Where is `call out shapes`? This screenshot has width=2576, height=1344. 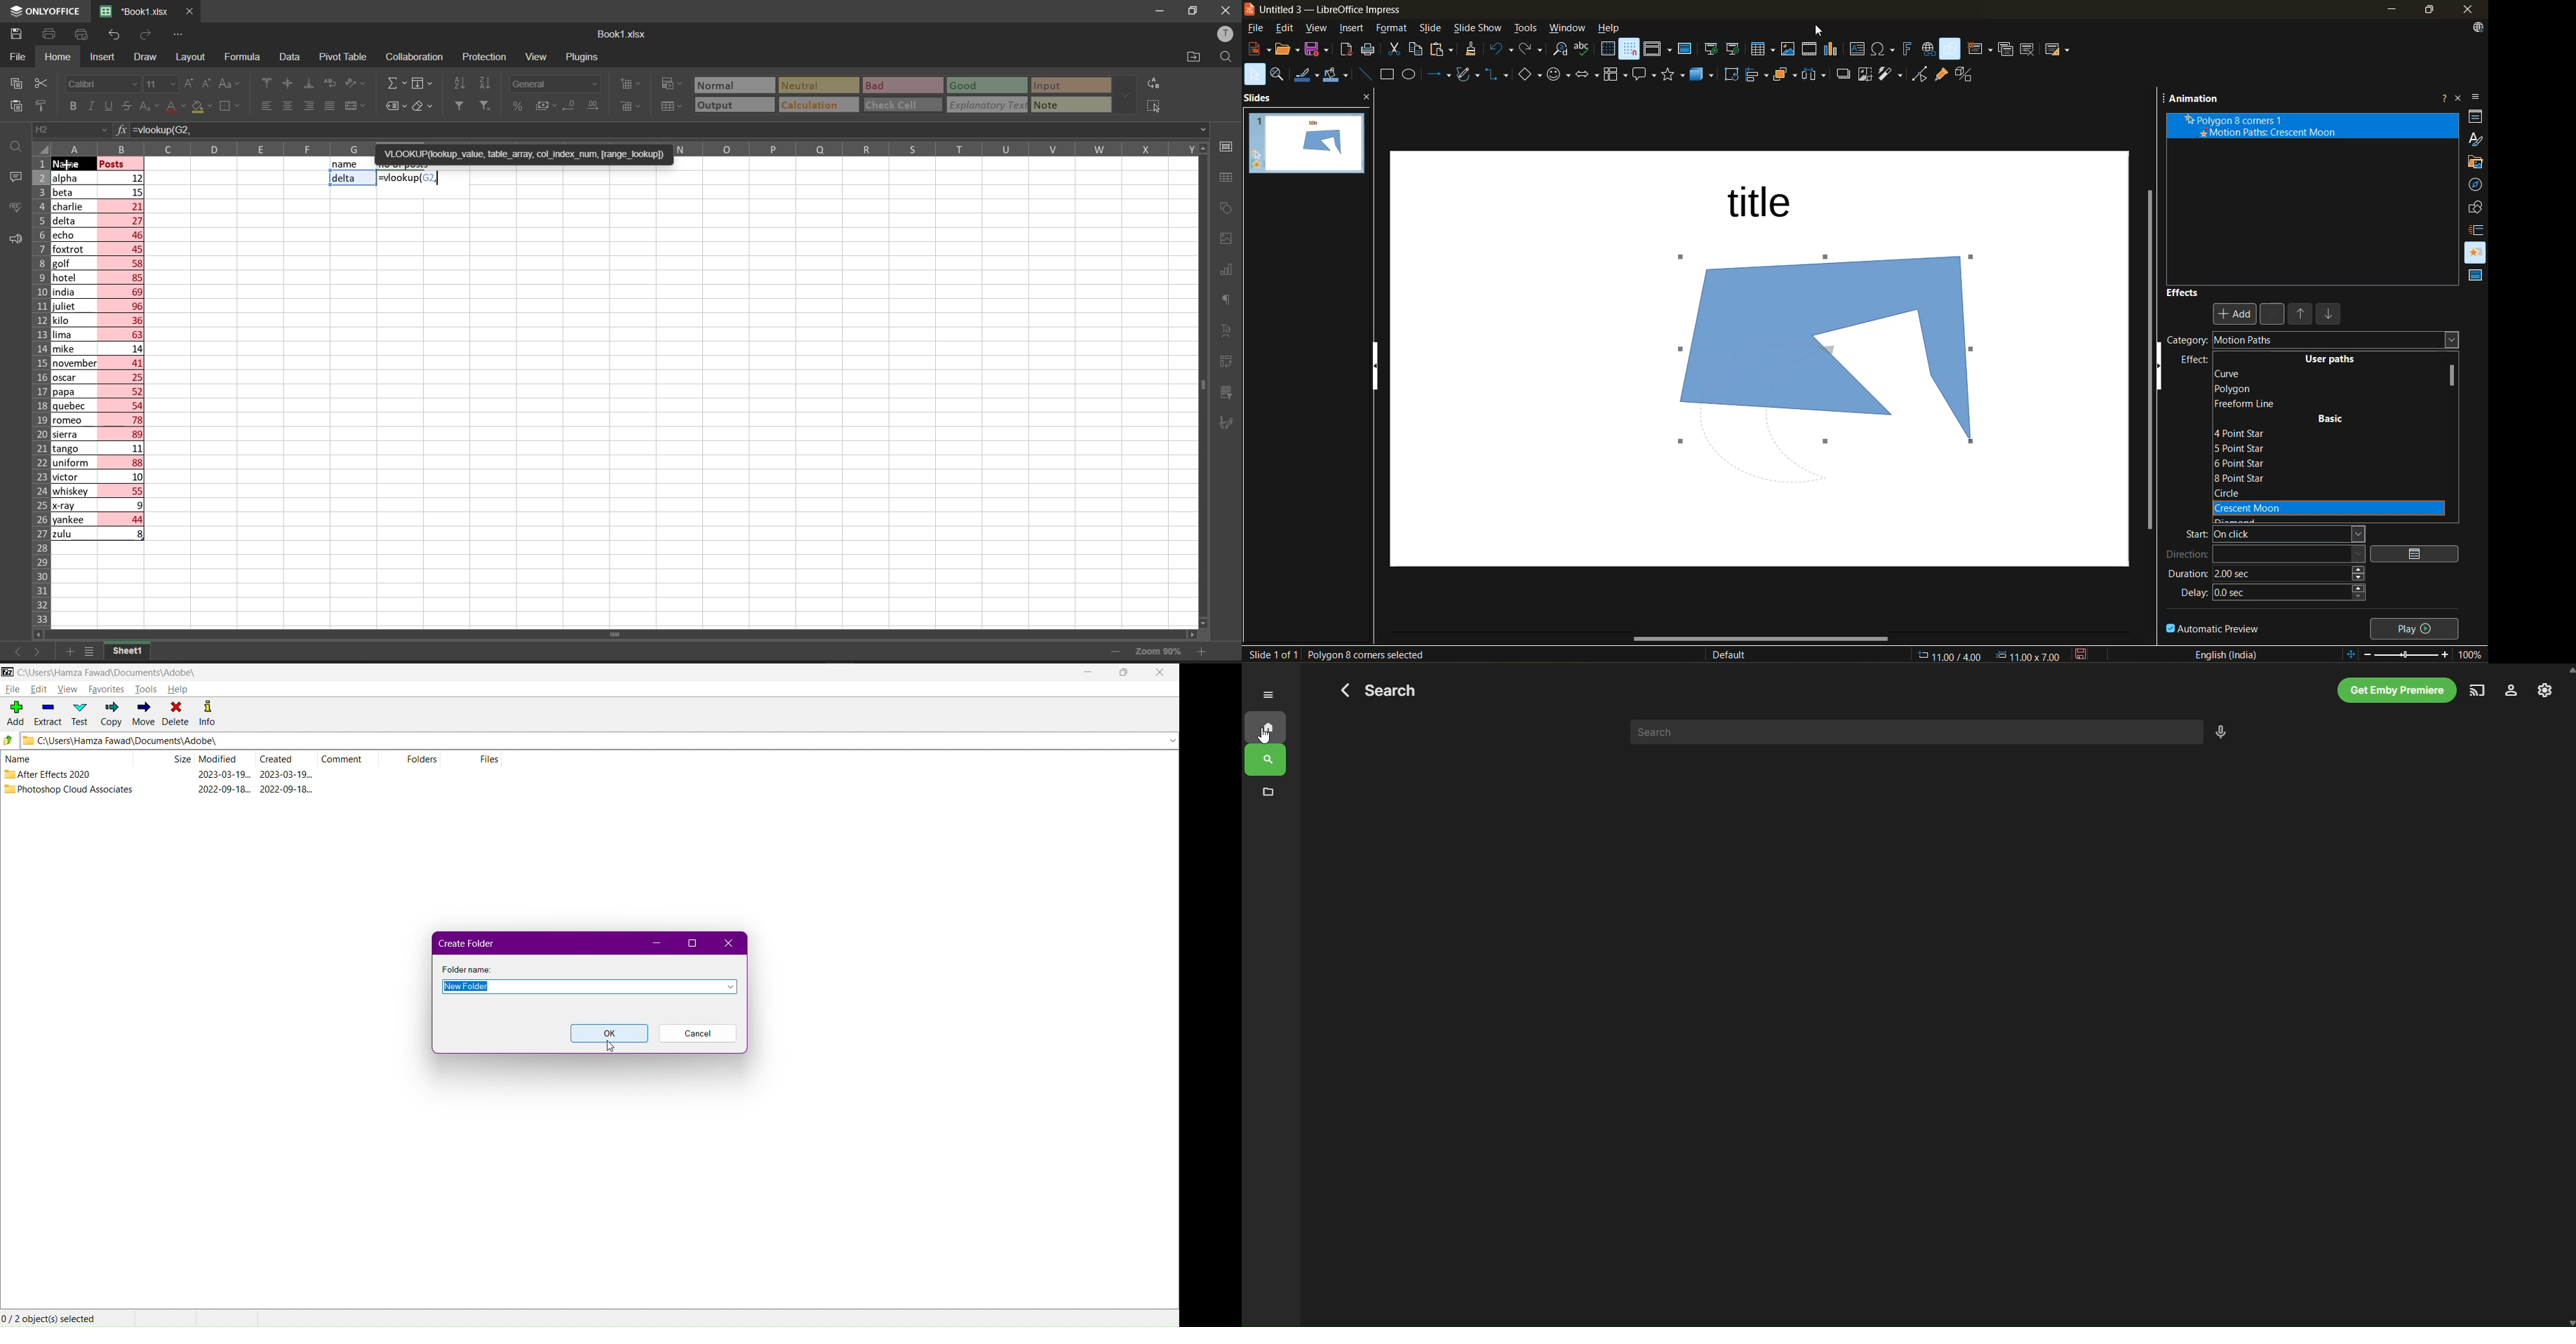
call out shapes is located at coordinates (1646, 75).